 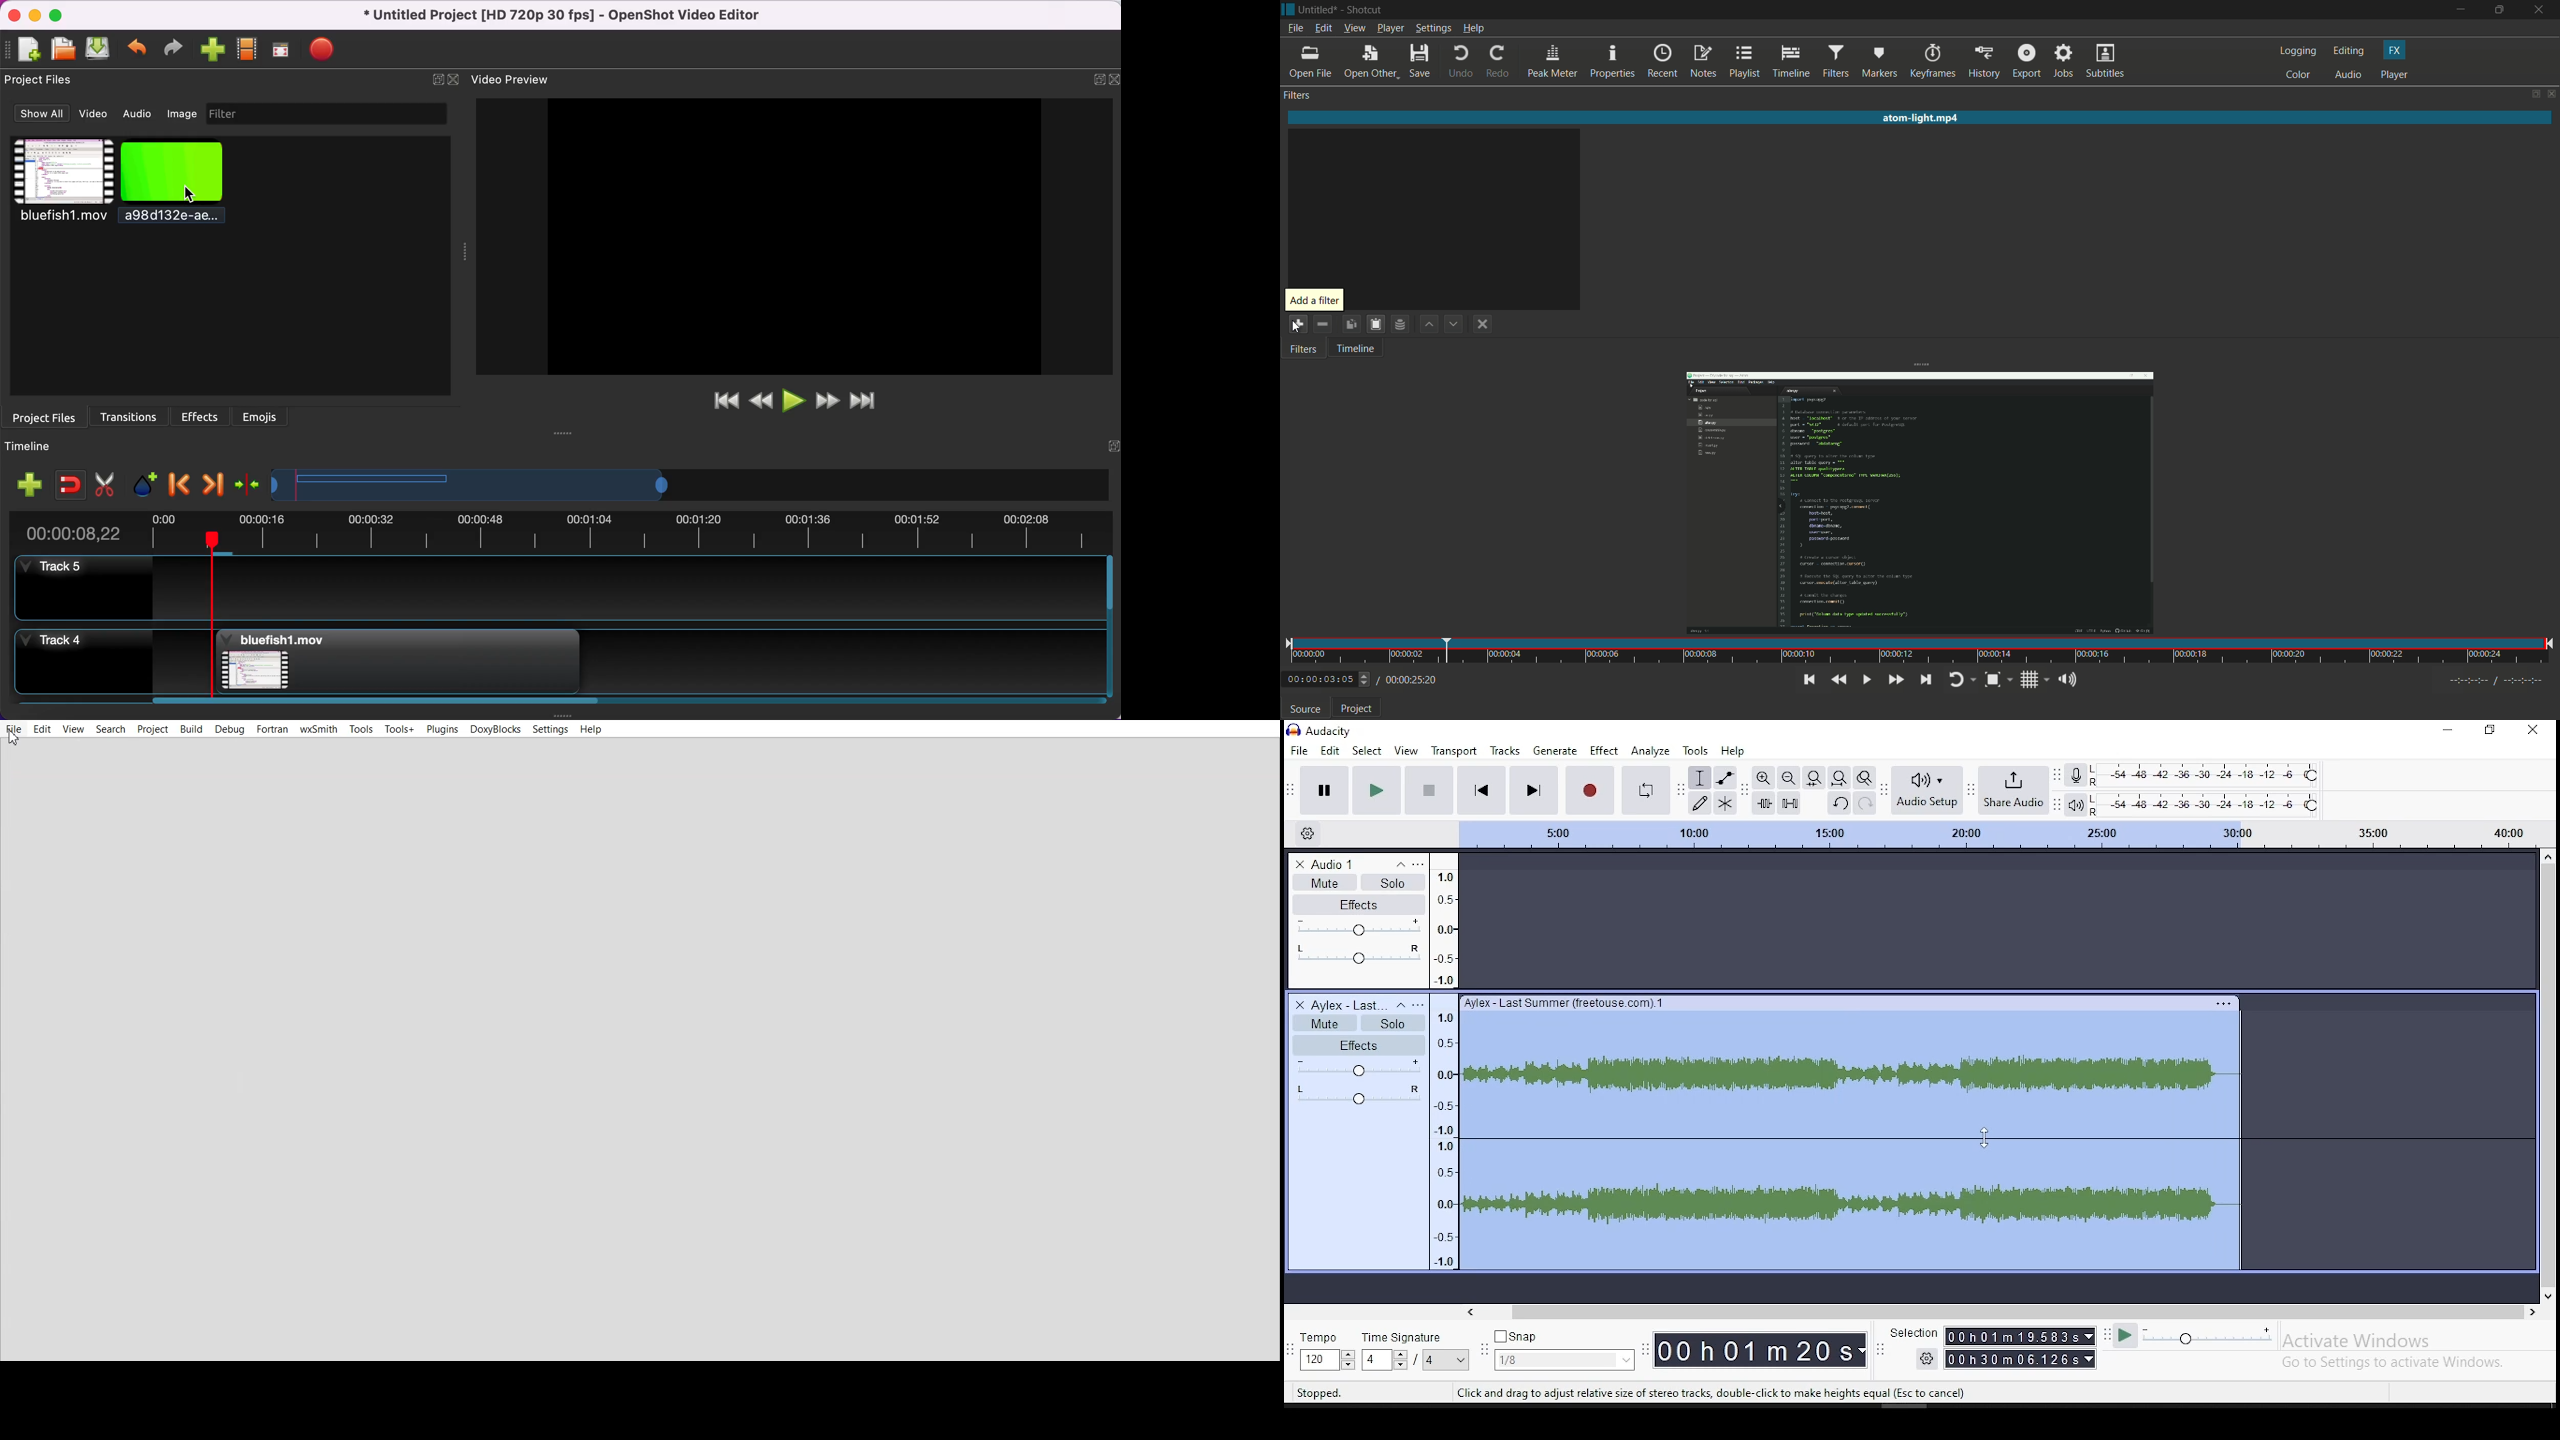 I want to click on file, so click(x=1296, y=750).